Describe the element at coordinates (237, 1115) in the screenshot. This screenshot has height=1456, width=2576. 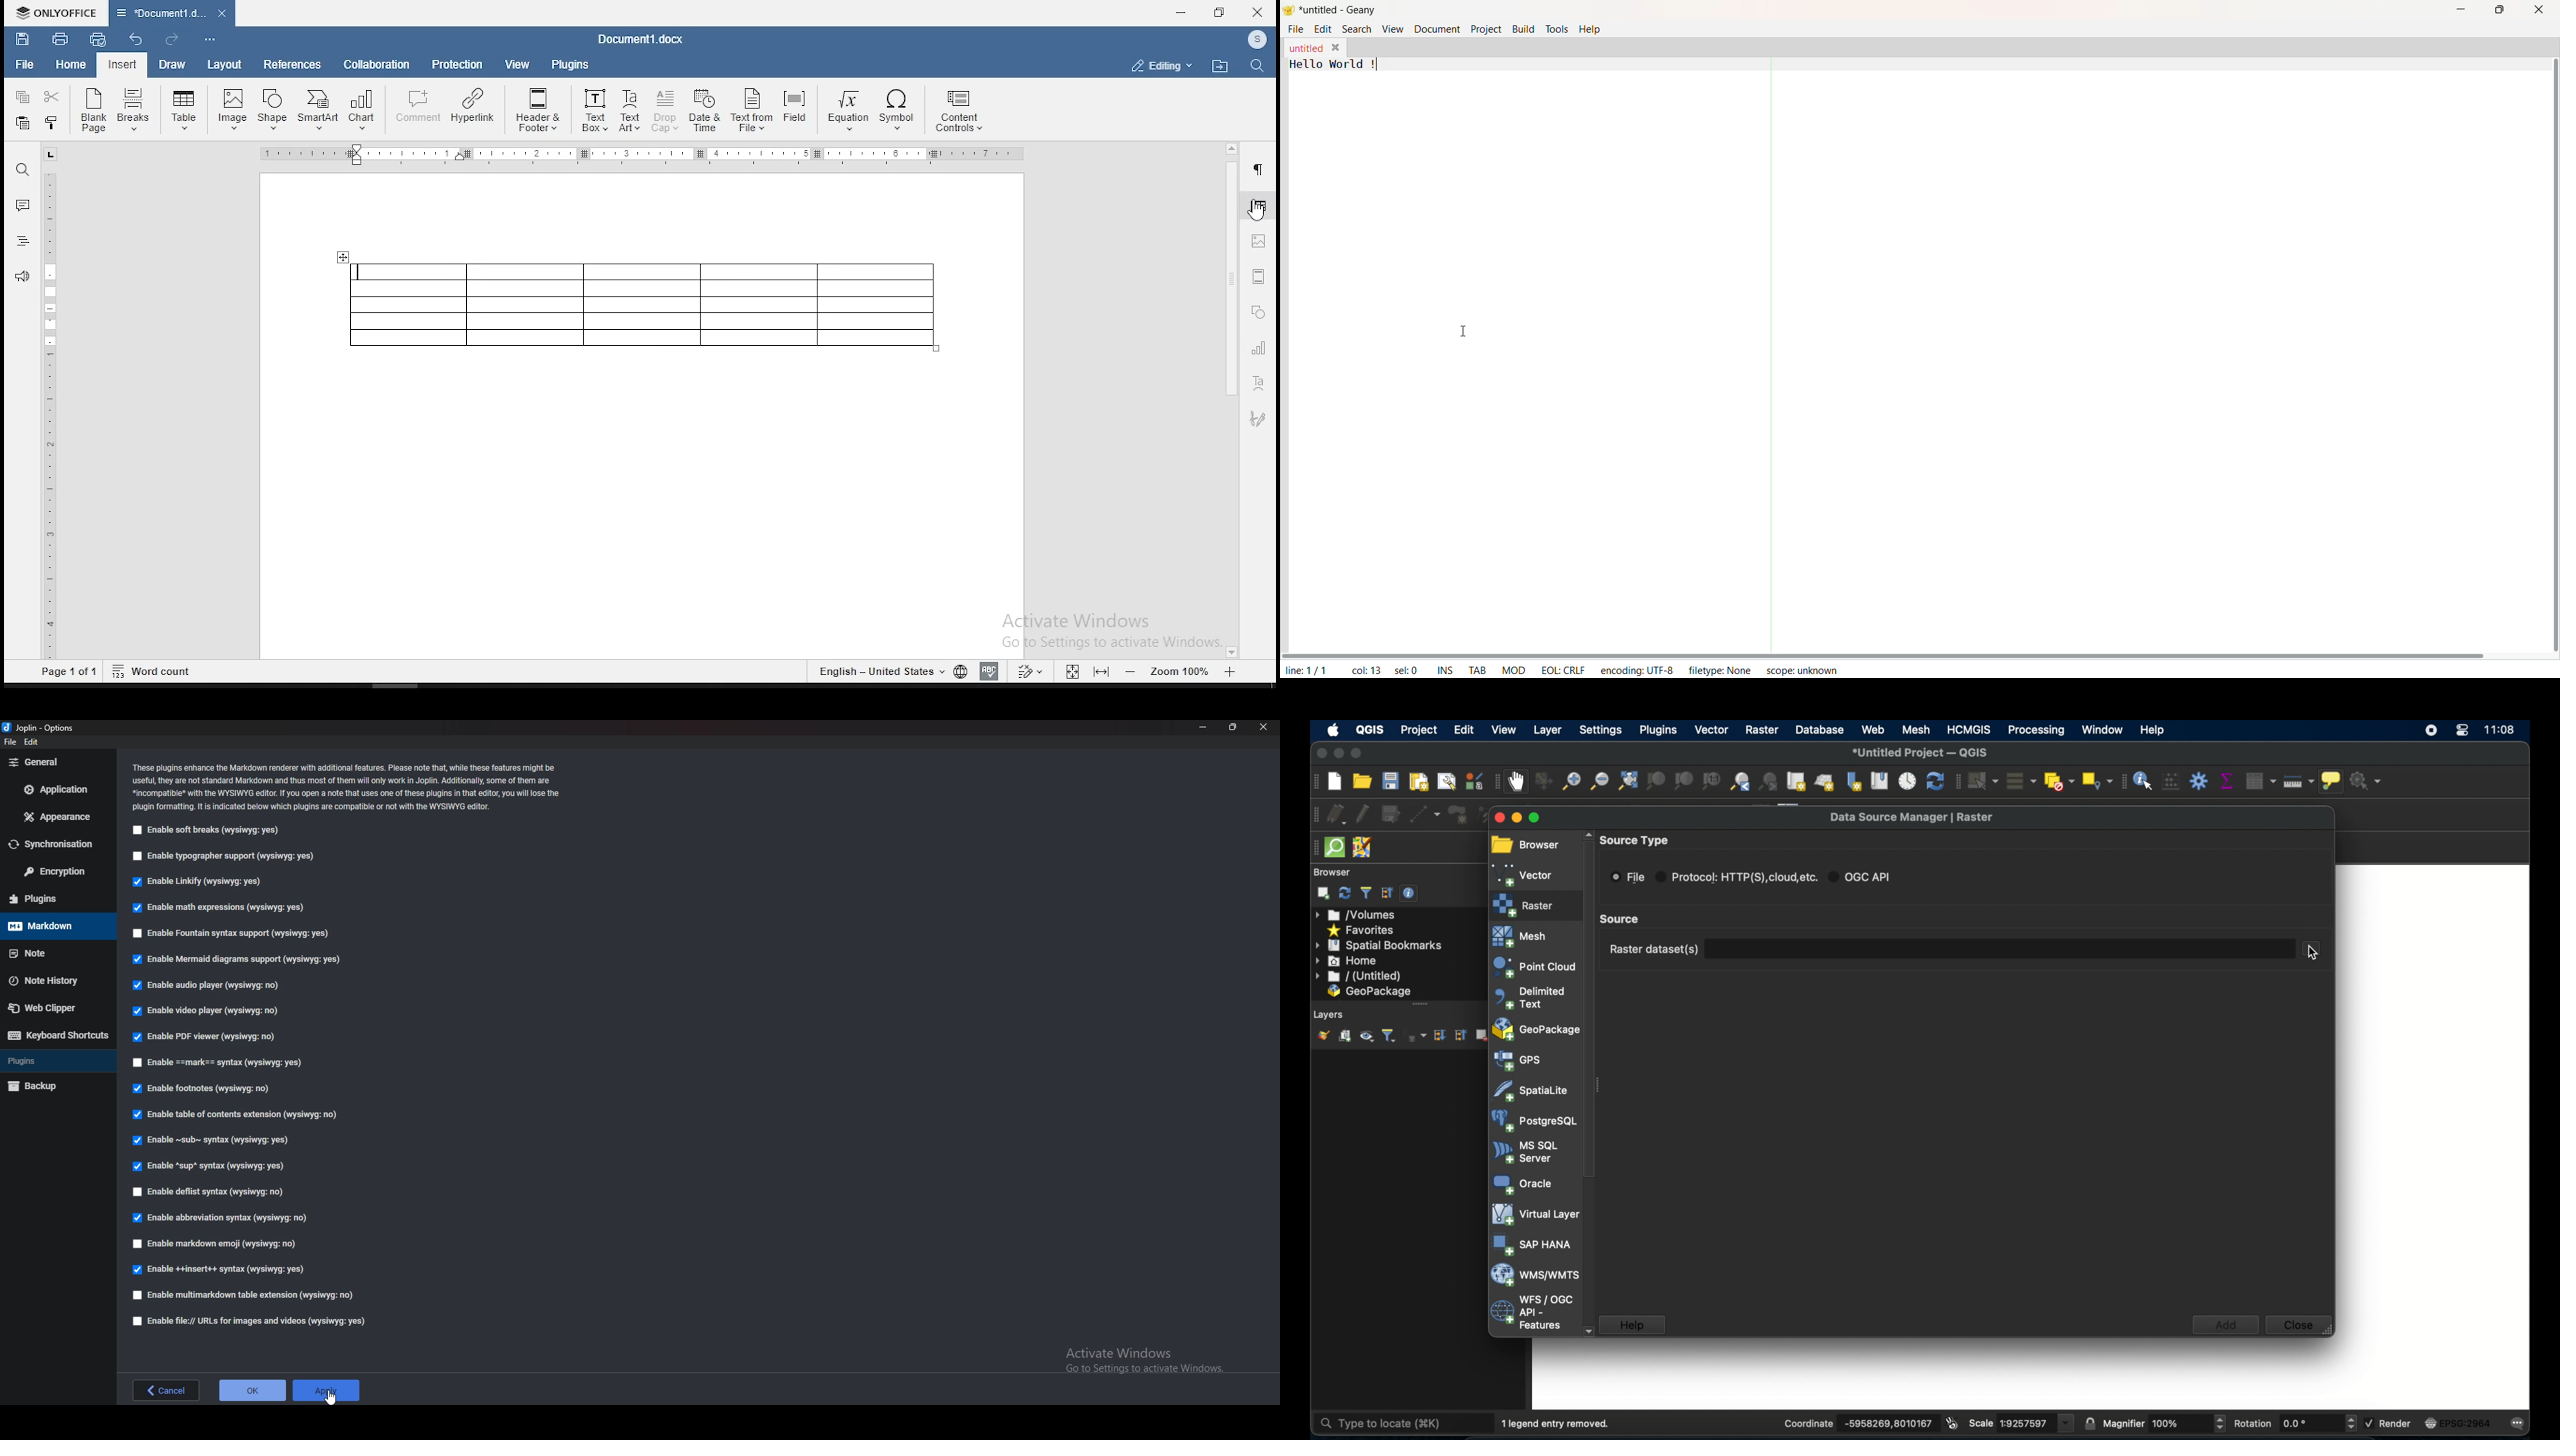
I see `Enable table of contents Extensions` at that location.